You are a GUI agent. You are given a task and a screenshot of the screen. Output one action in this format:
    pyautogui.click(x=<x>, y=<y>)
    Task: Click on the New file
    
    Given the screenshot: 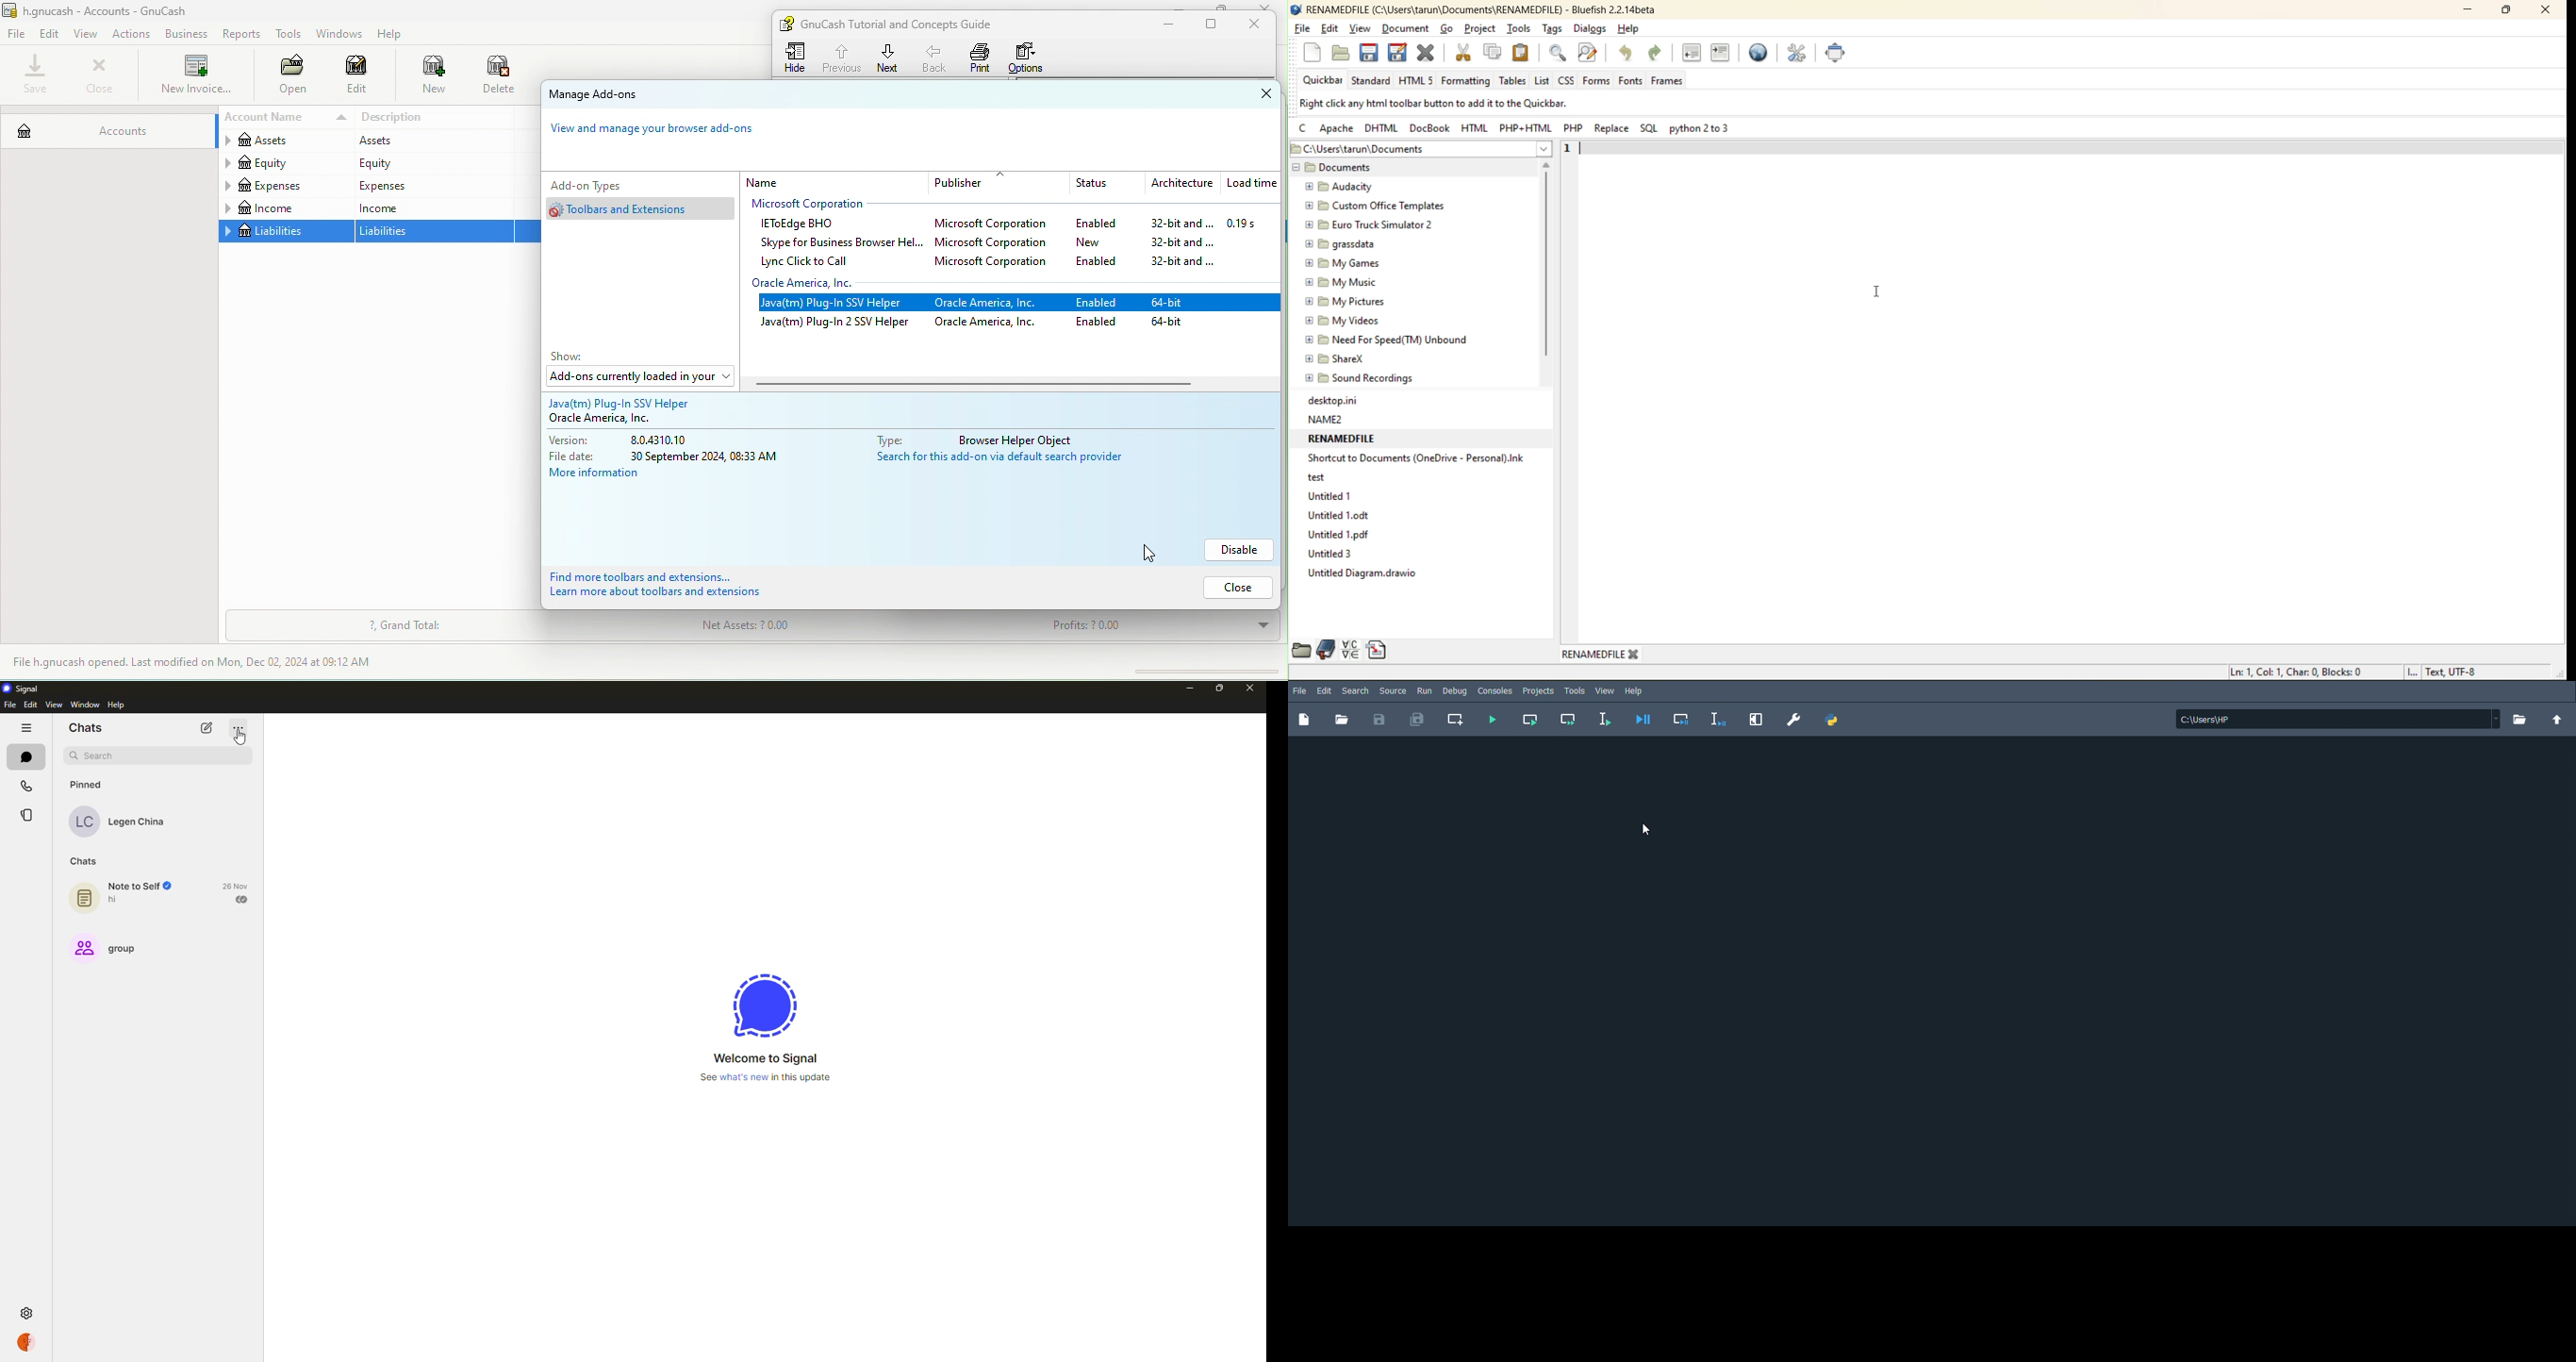 What is the action you would take?
    pyautogui.click(x=1303, y=720)
    